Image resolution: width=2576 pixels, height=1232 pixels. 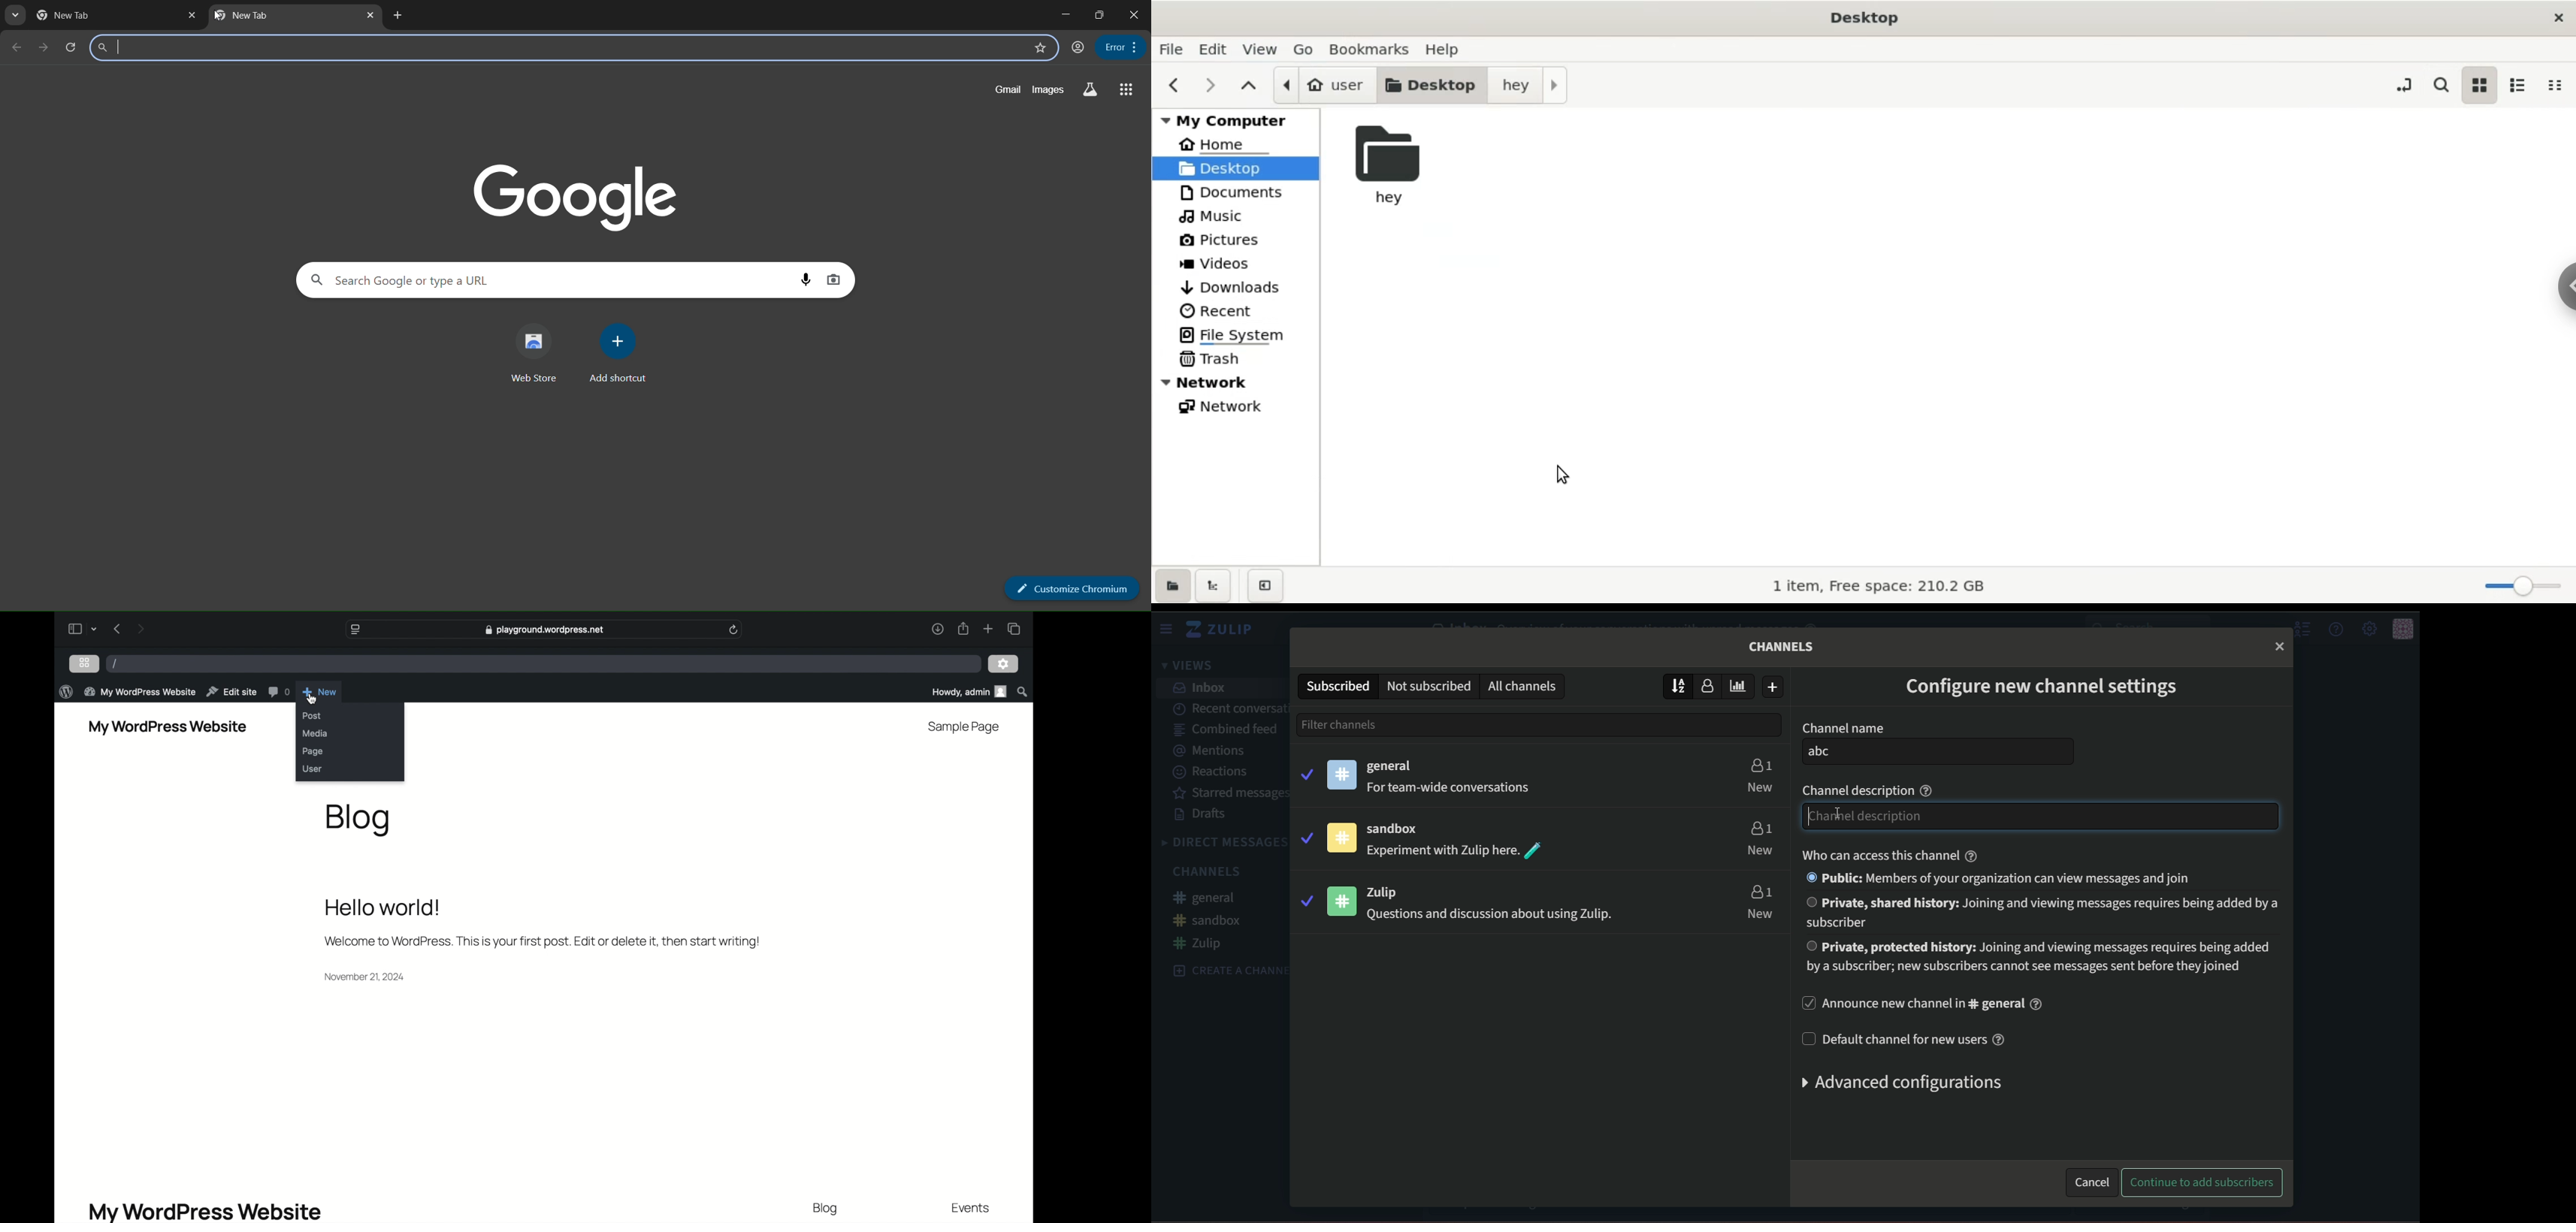 What do you see at coordinates (94, 630) in the screenshot?
I see `tab group picker` at bounding box center [94, 630].